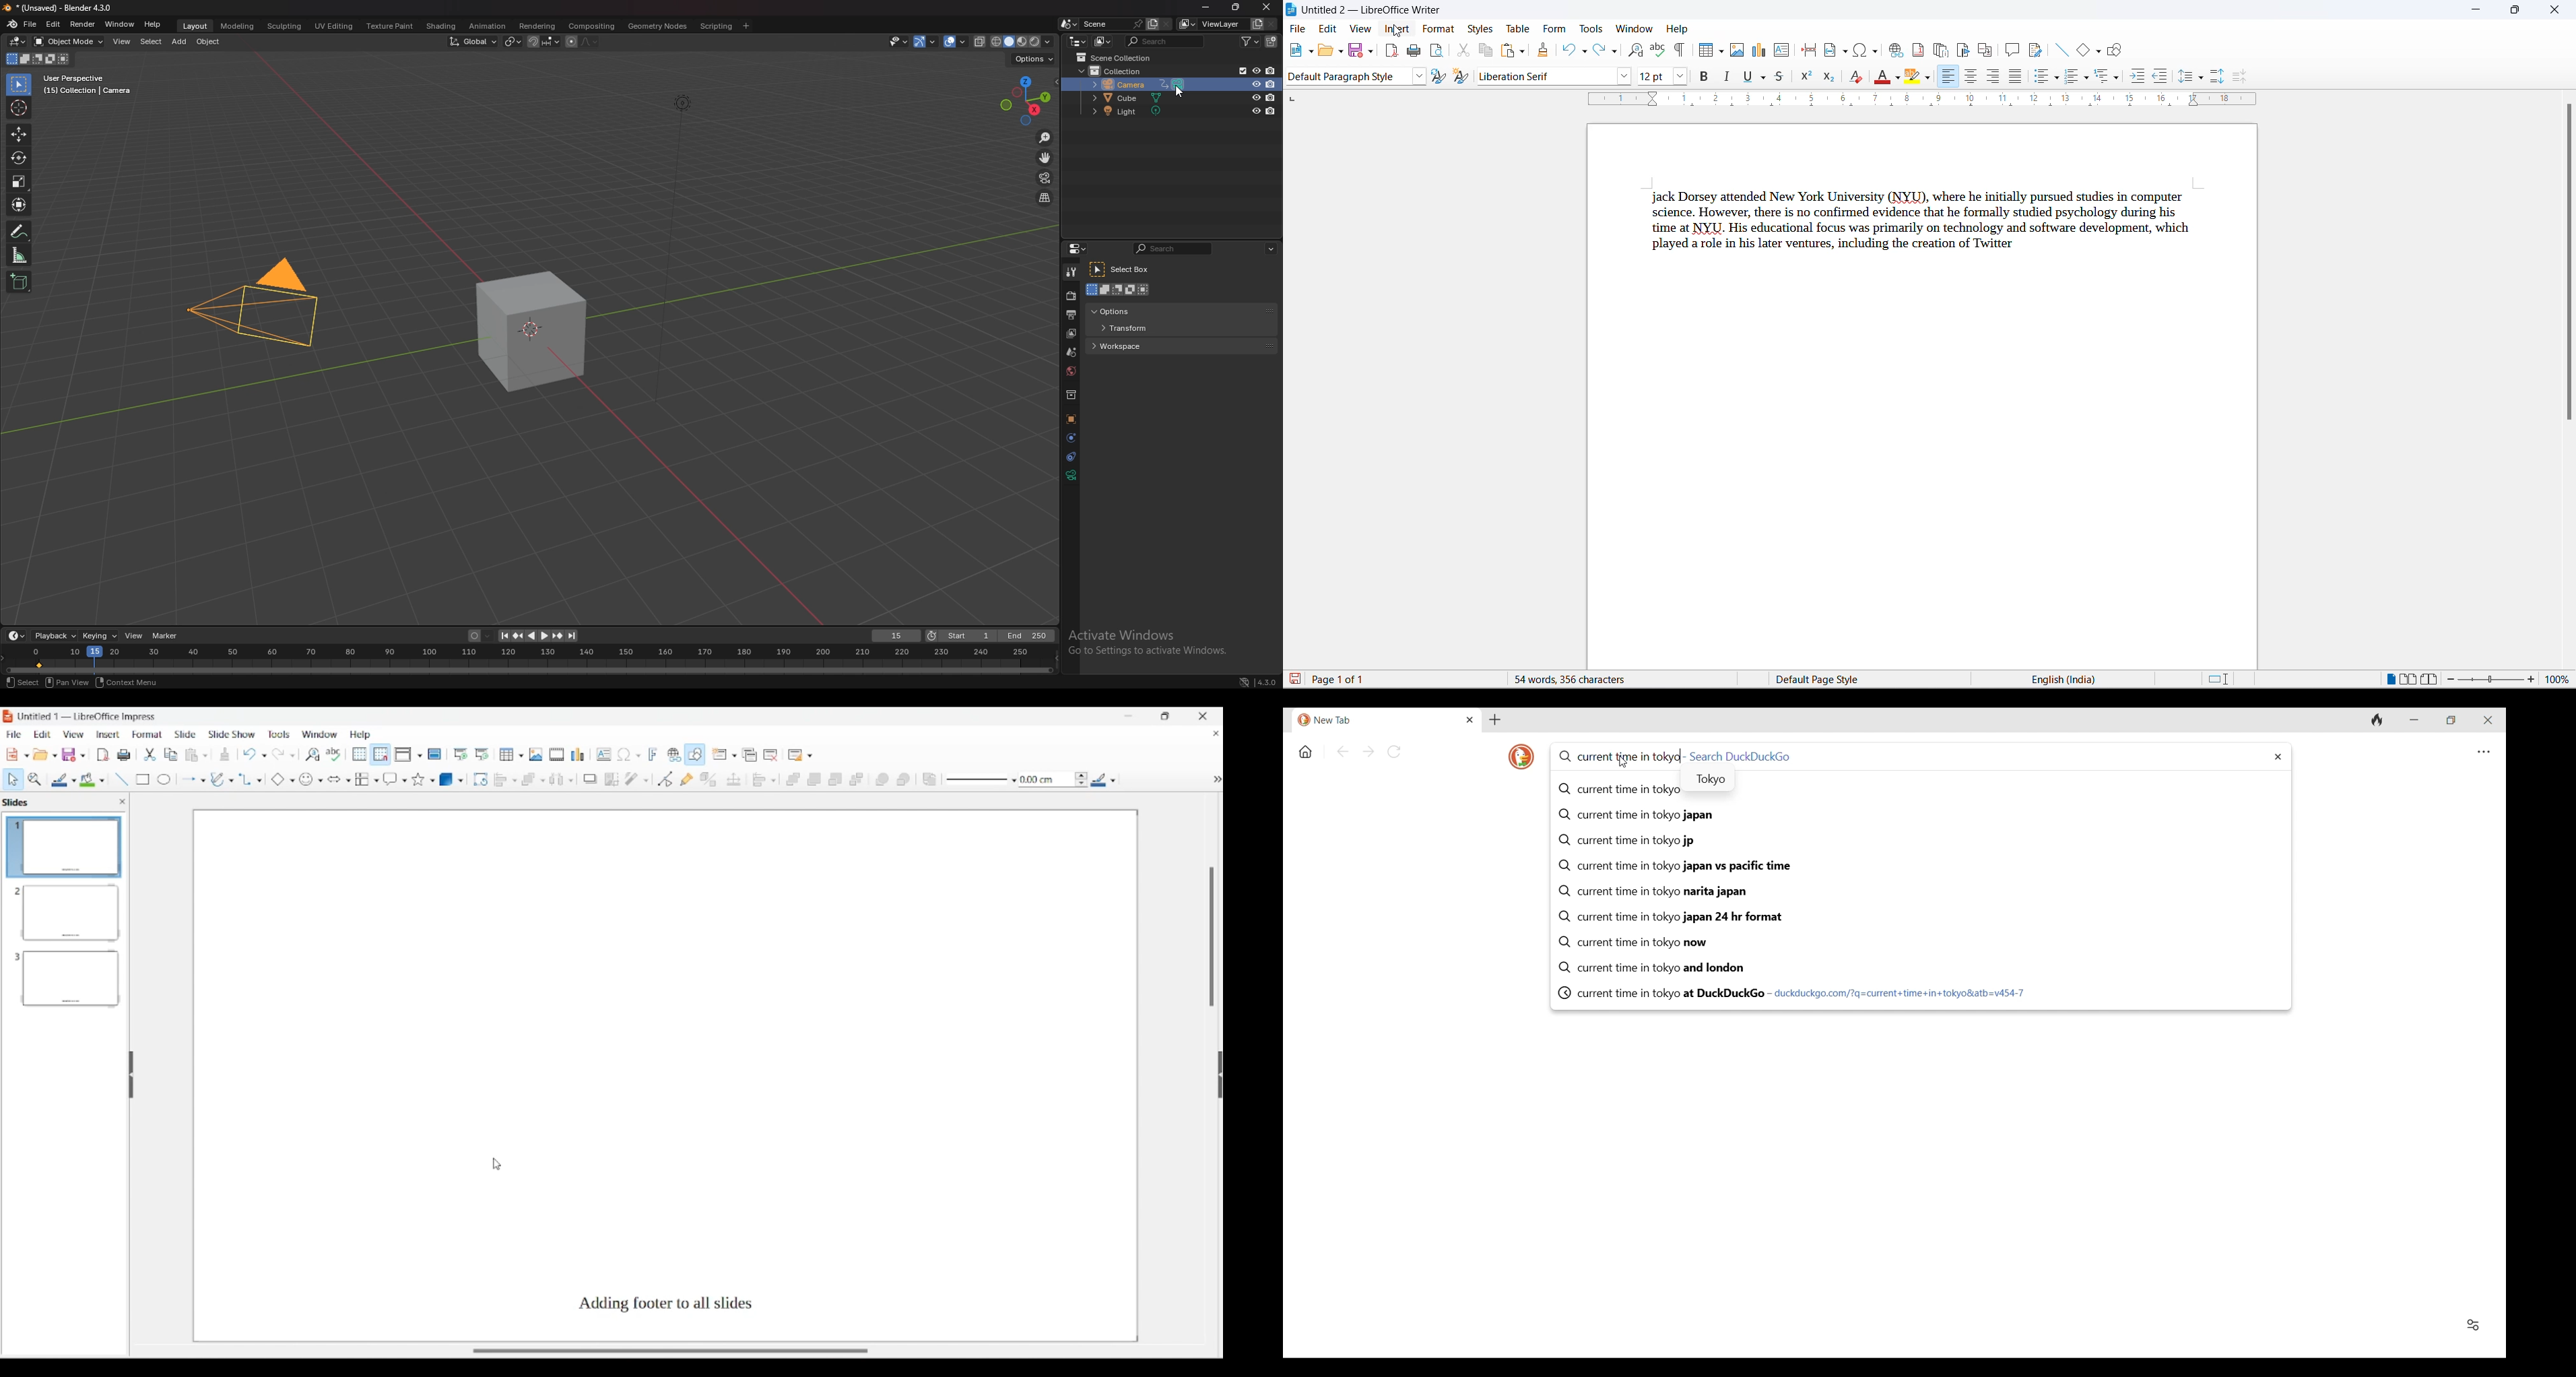  What do you see at coordinates (1157, 643) in the screenshot?
I see `` at bounding box center [1157, 643].